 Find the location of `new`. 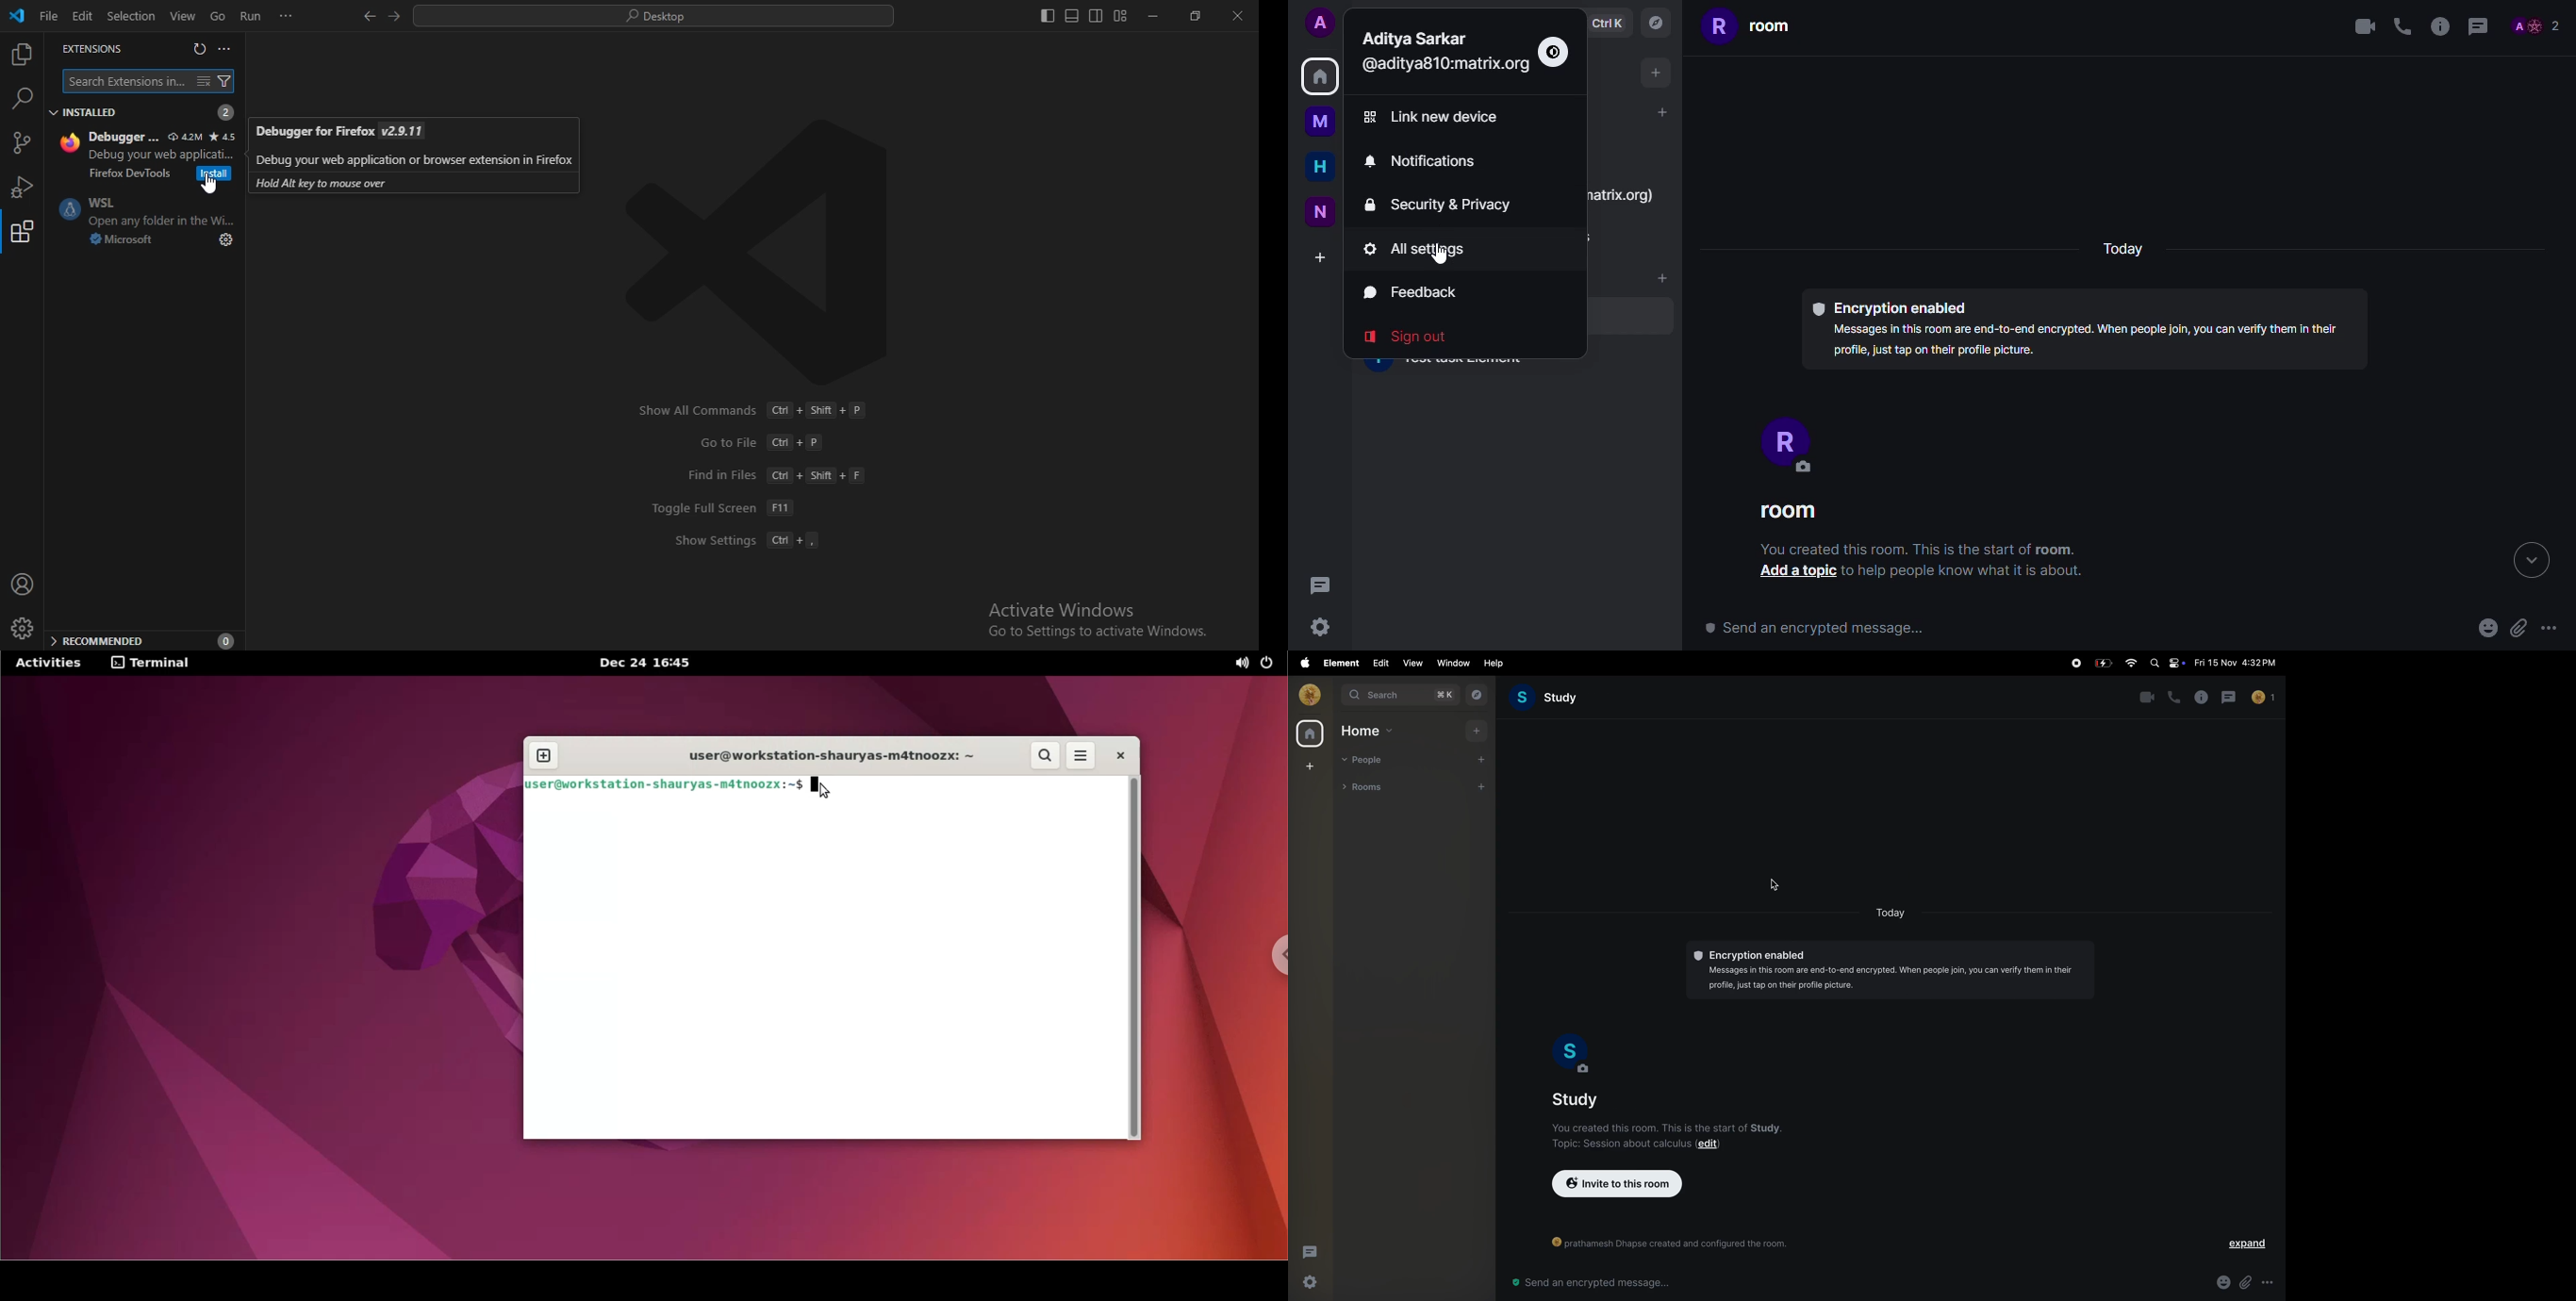

new is located at coordinates (1322, 210).